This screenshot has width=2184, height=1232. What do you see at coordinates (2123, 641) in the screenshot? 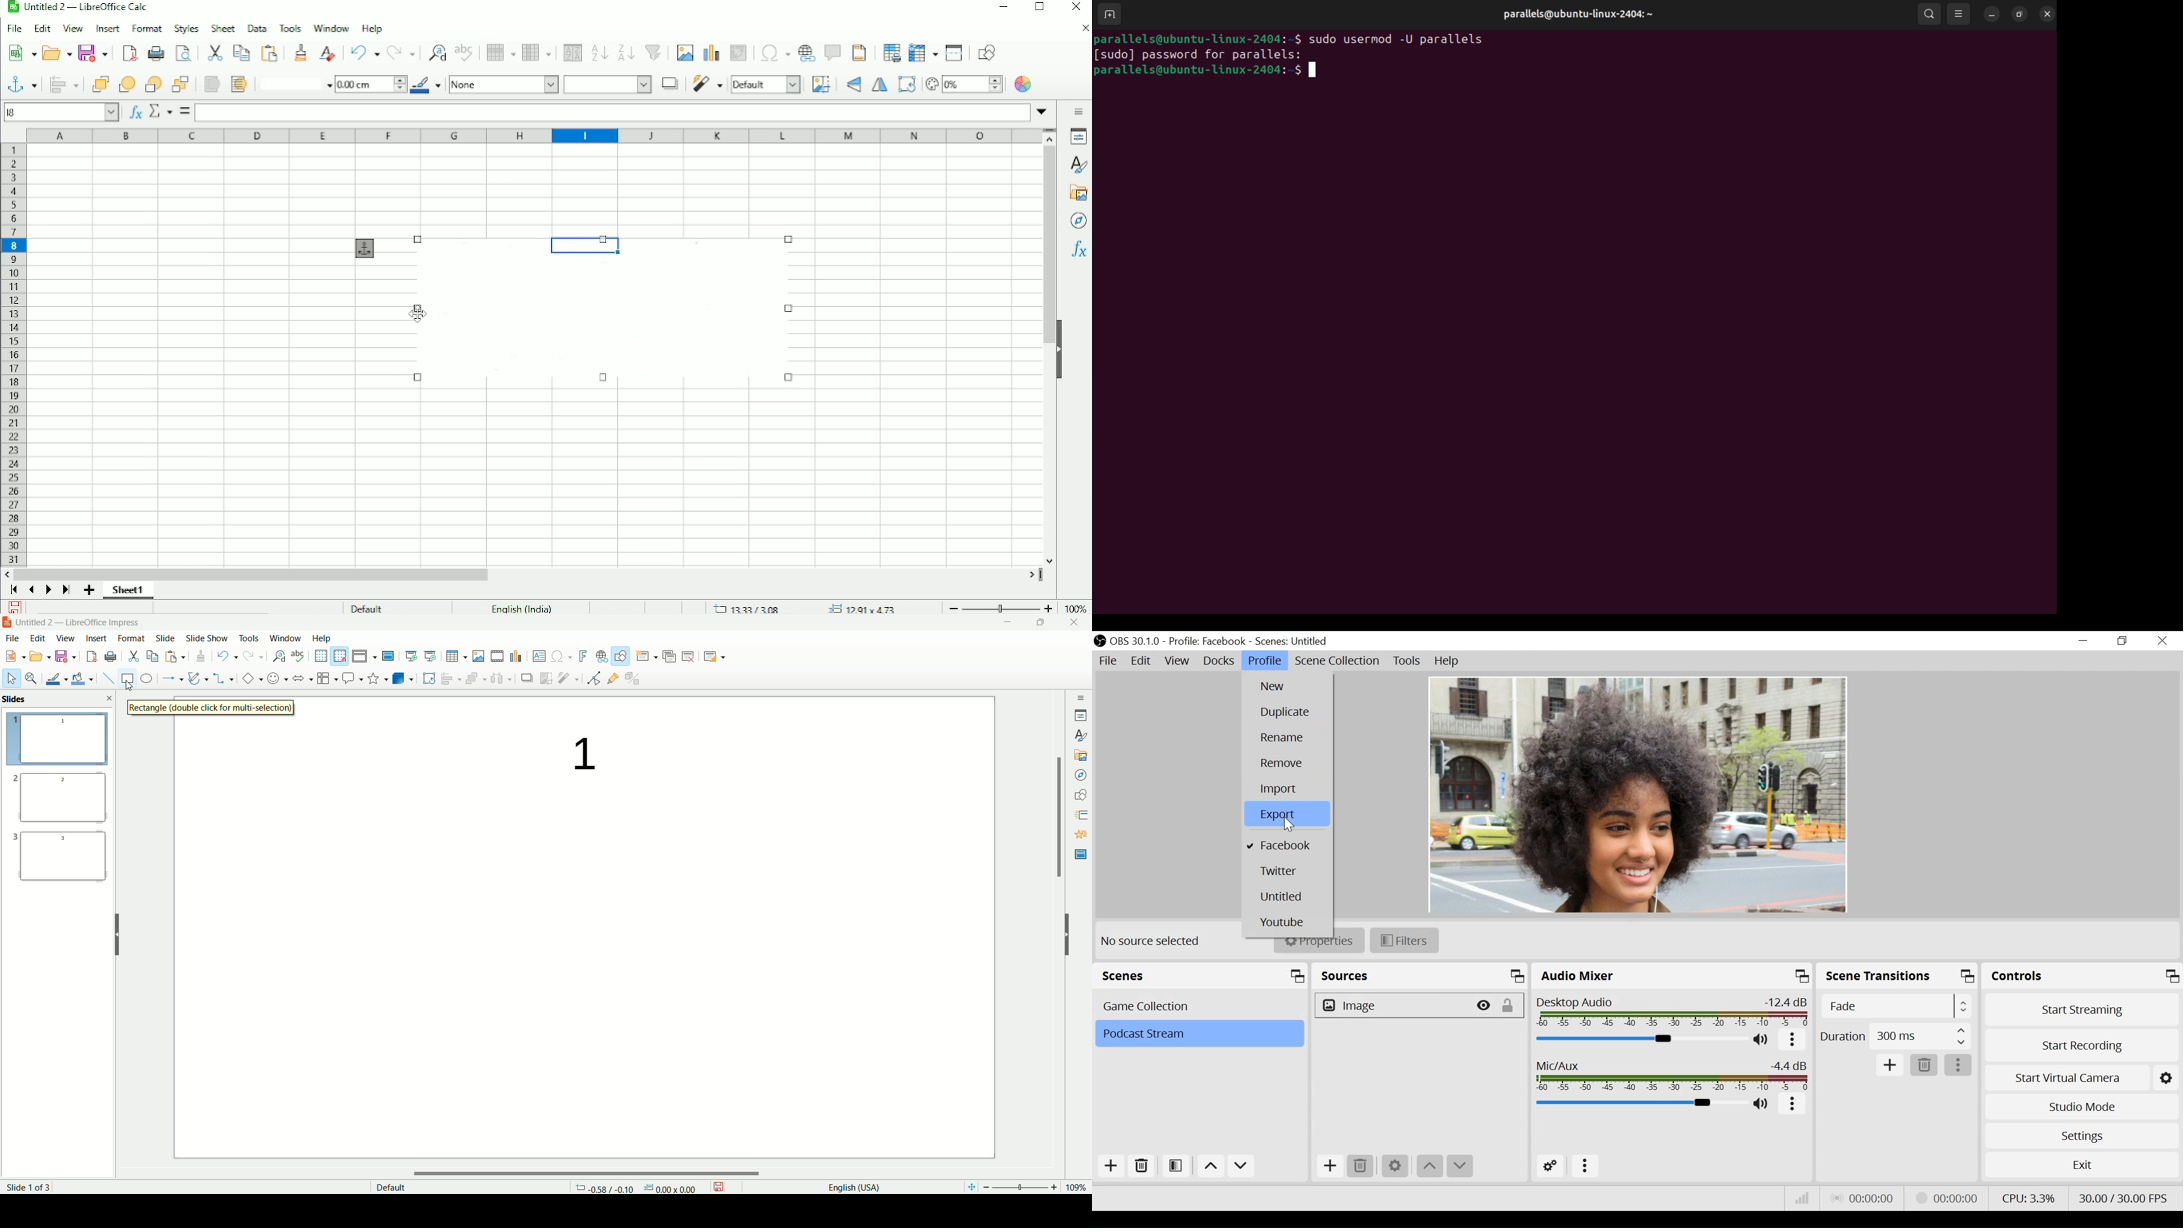
I see `Restore` at bounding box center [2123, 641].